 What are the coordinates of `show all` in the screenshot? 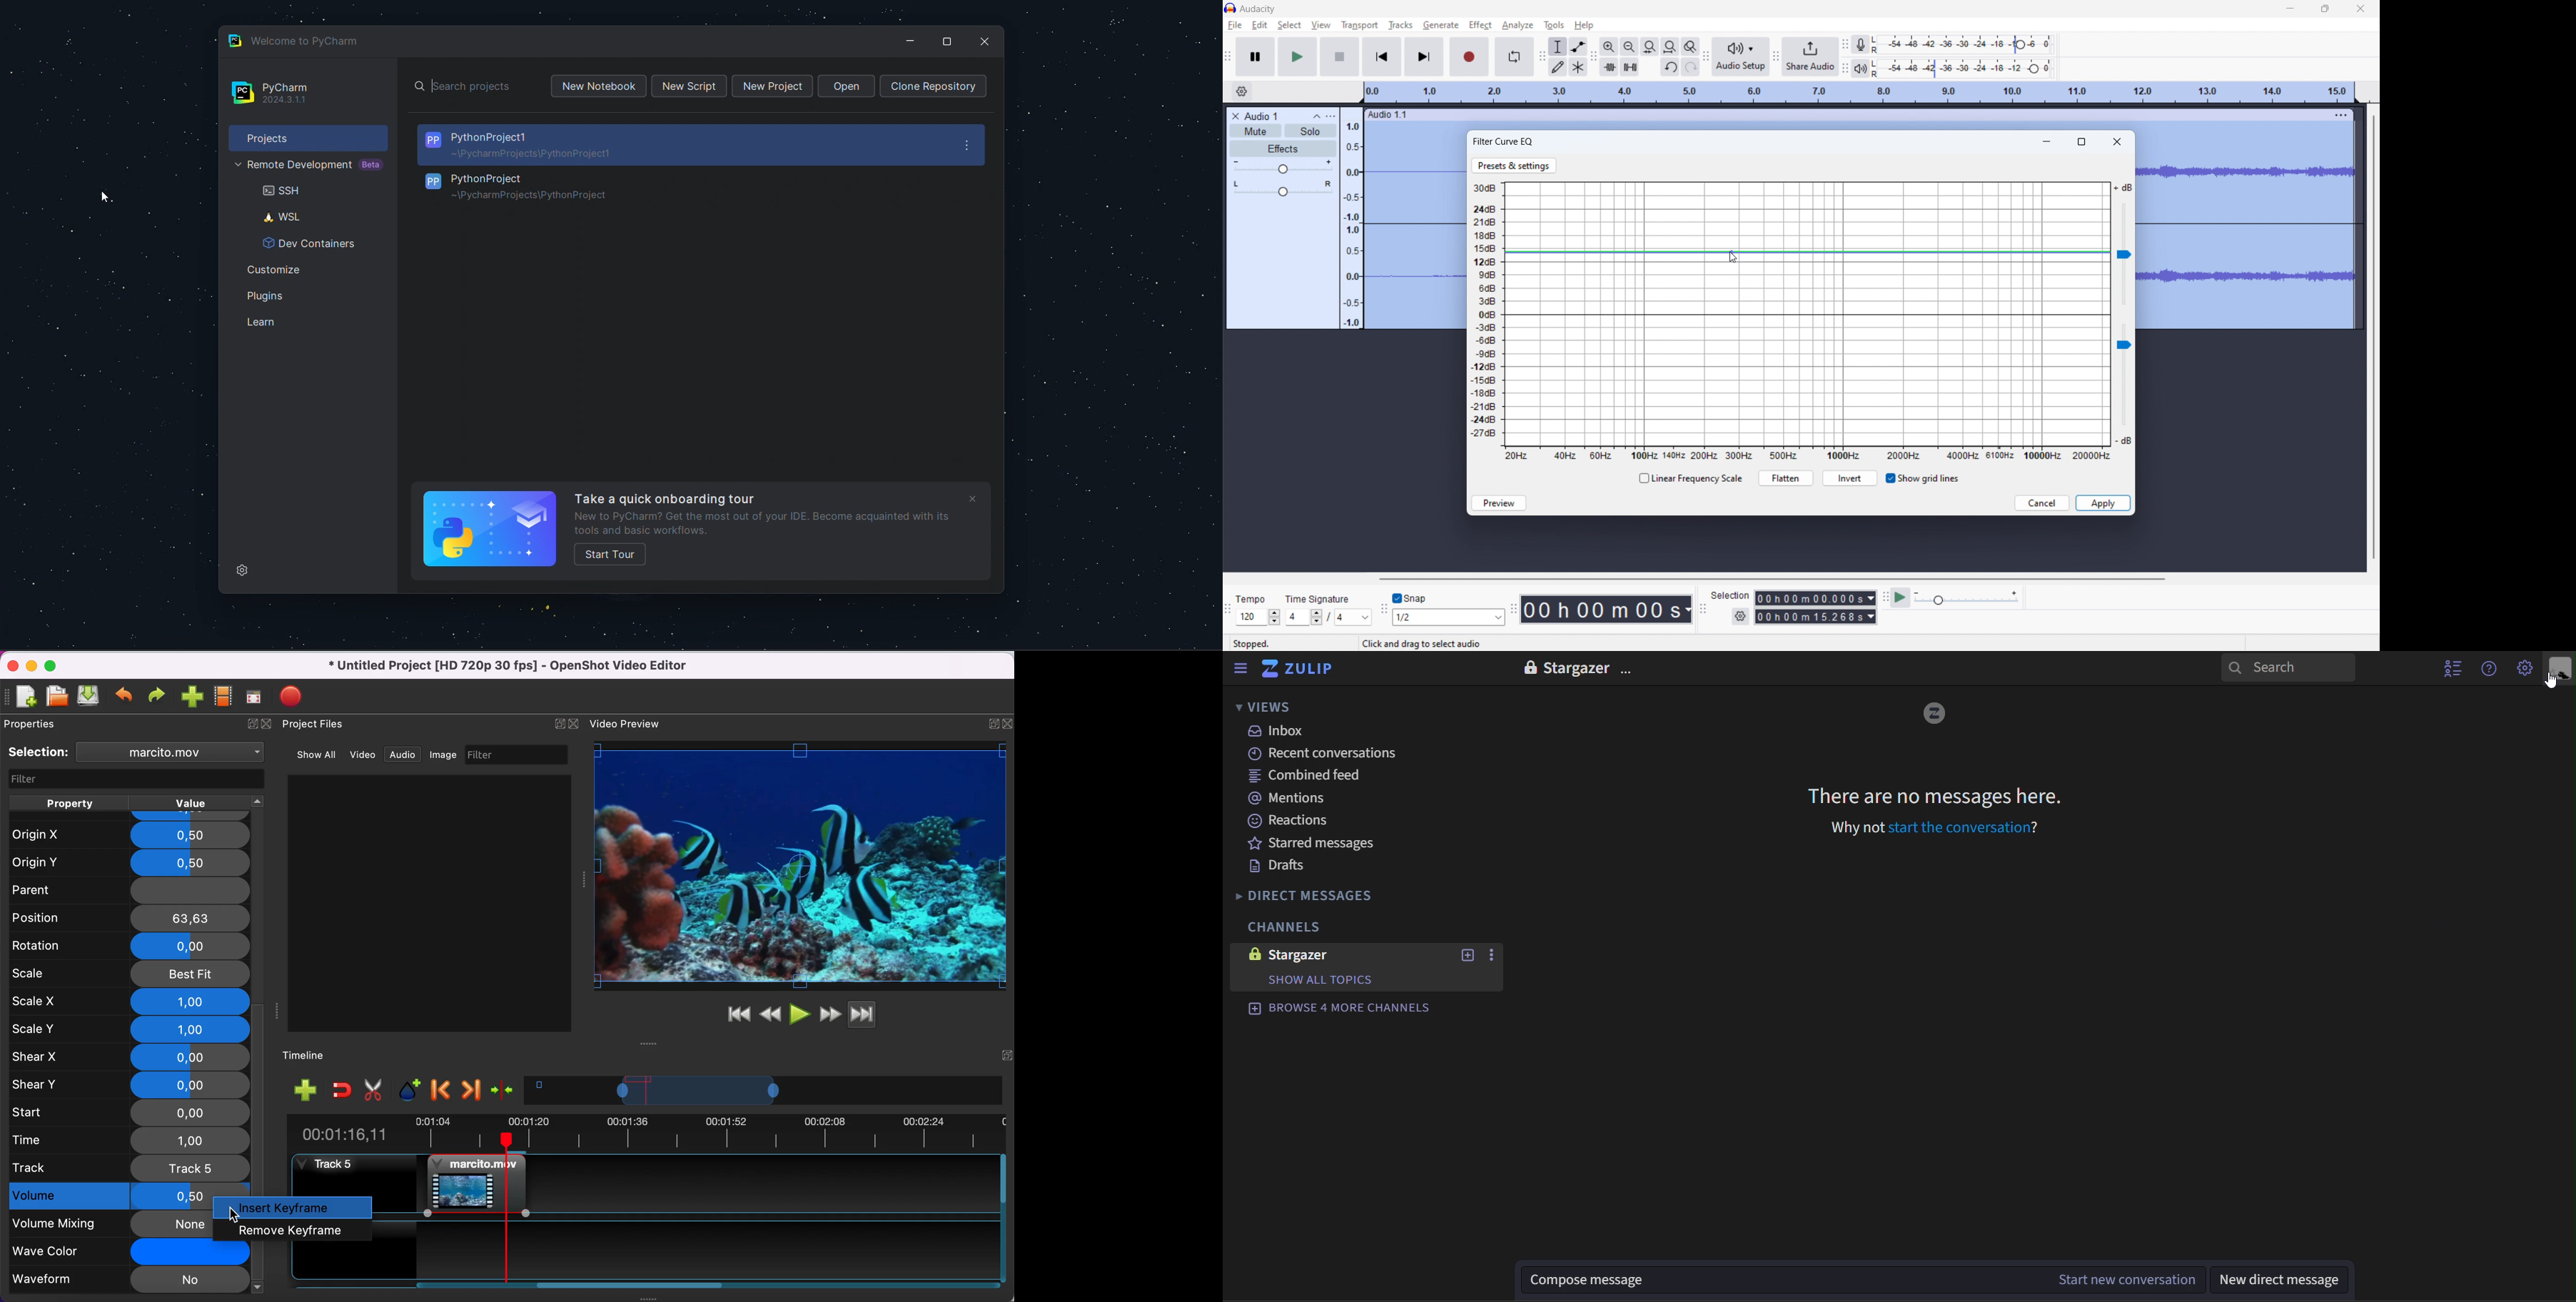 It's located at (313, 753).